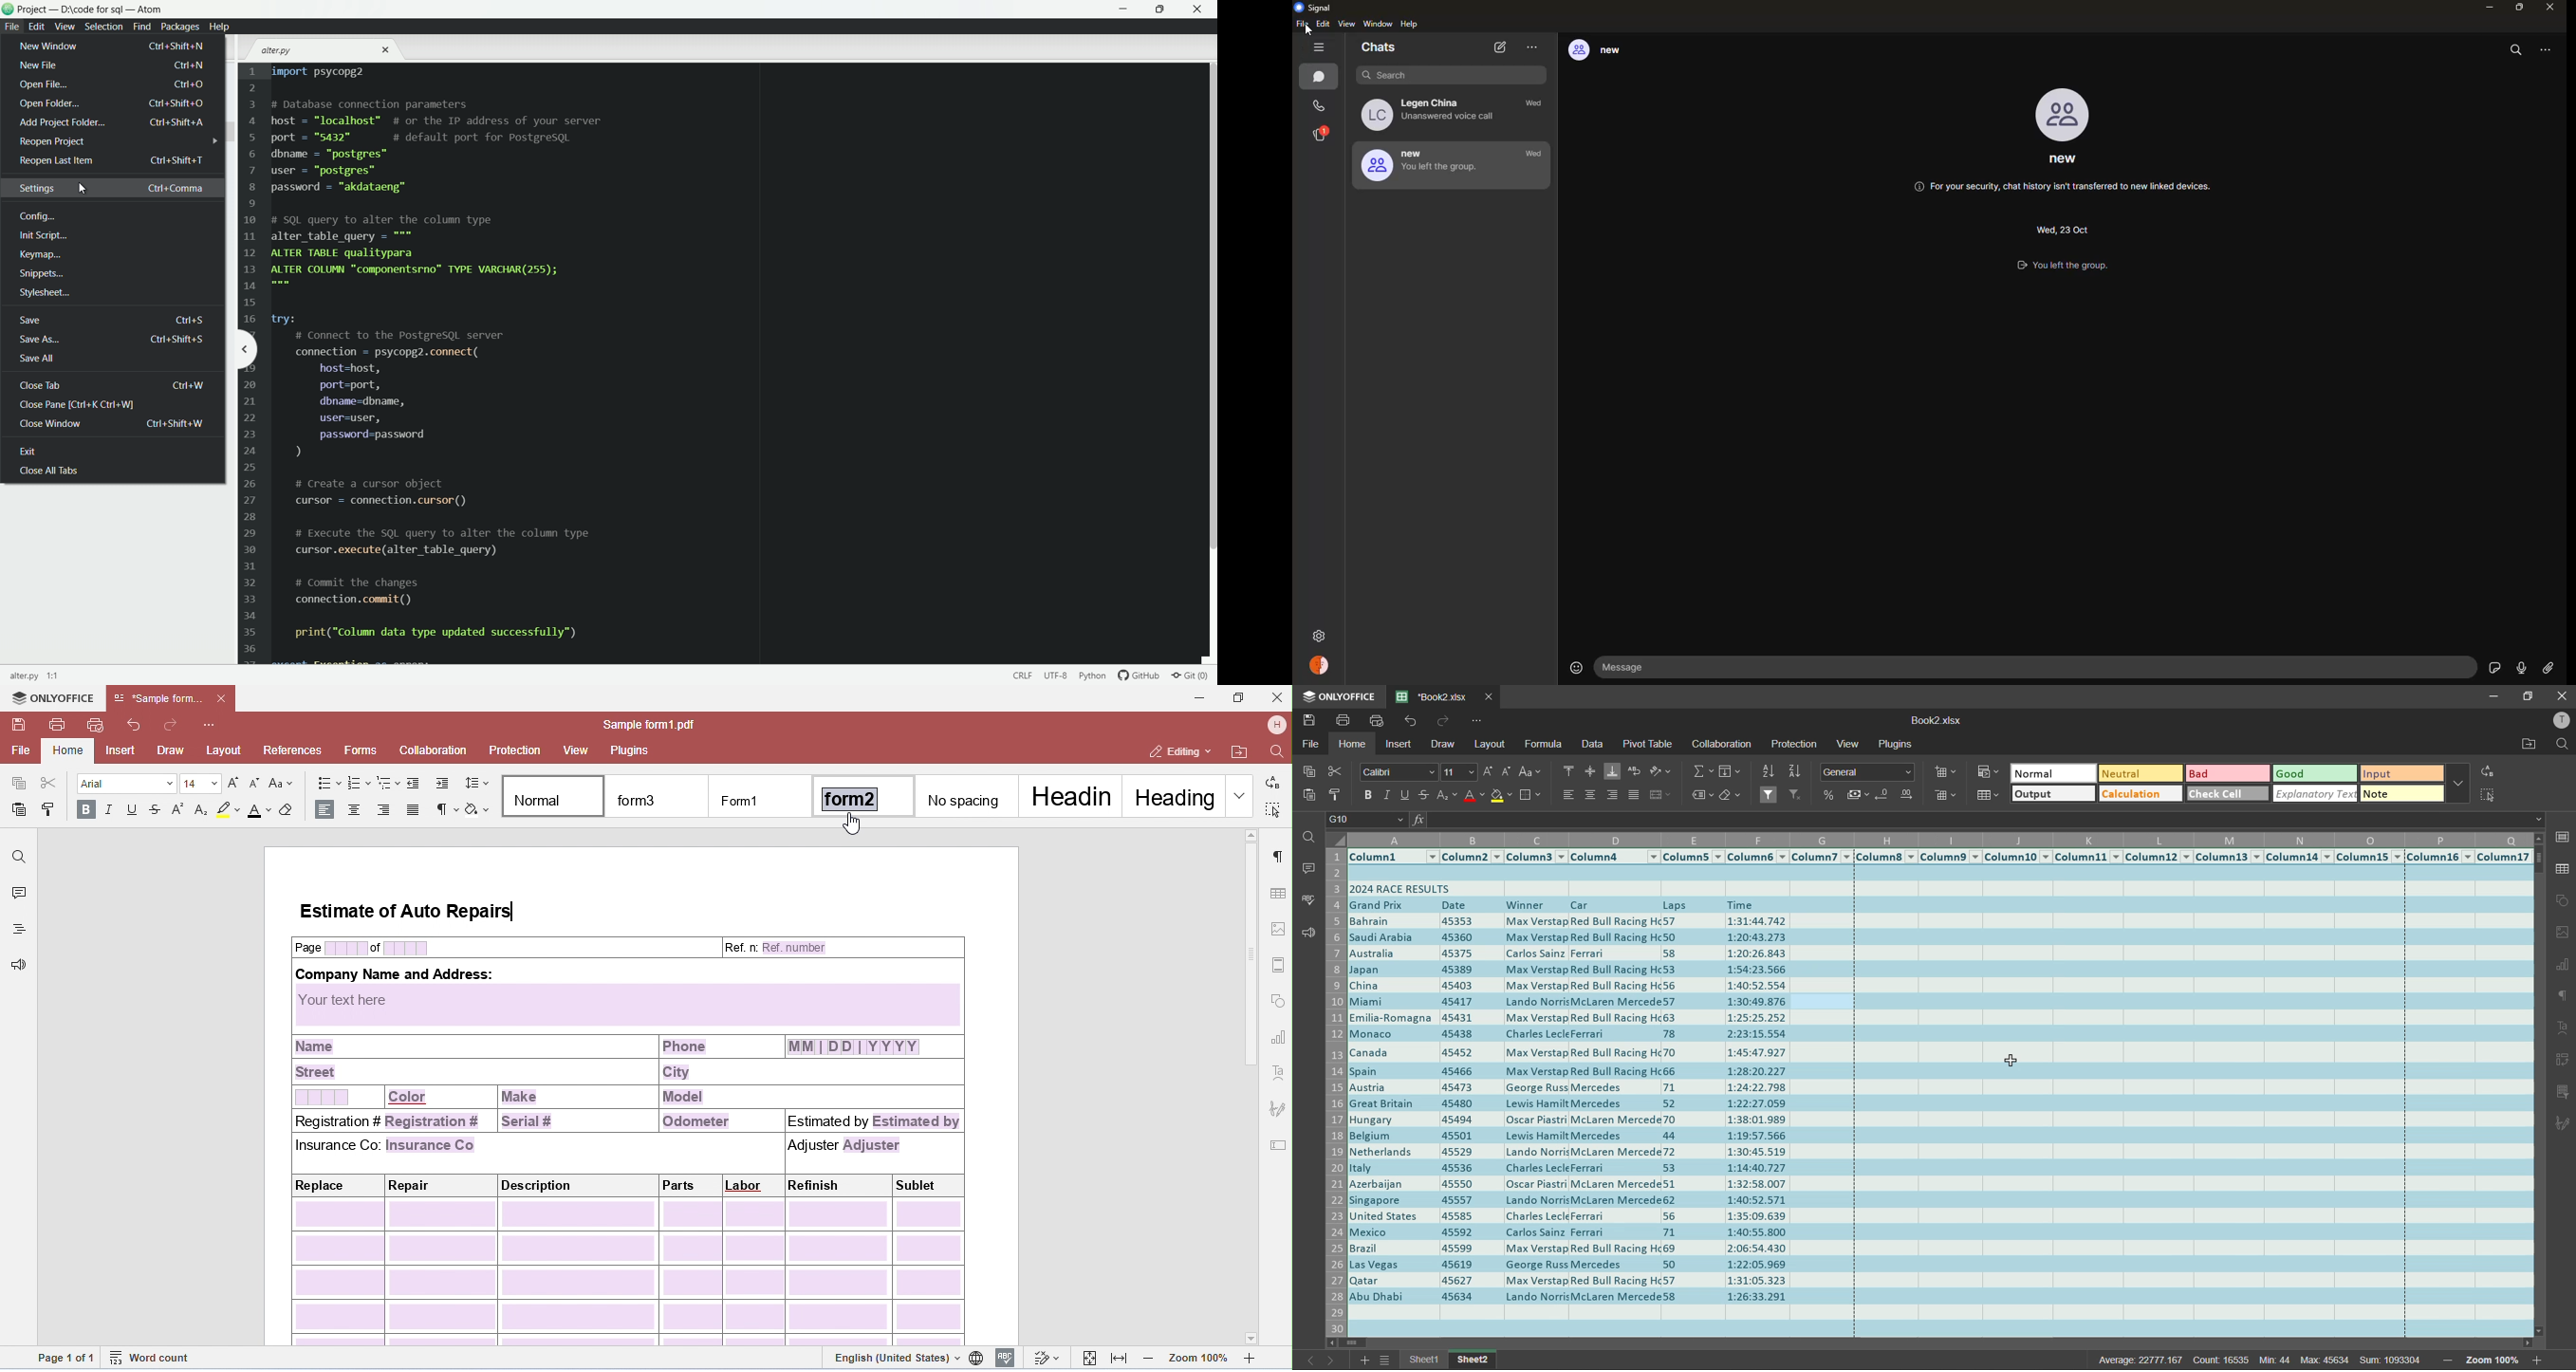 The height and width of the screenshot is (1372, 2576). I want to click on merge and center, so click(1662, 796).